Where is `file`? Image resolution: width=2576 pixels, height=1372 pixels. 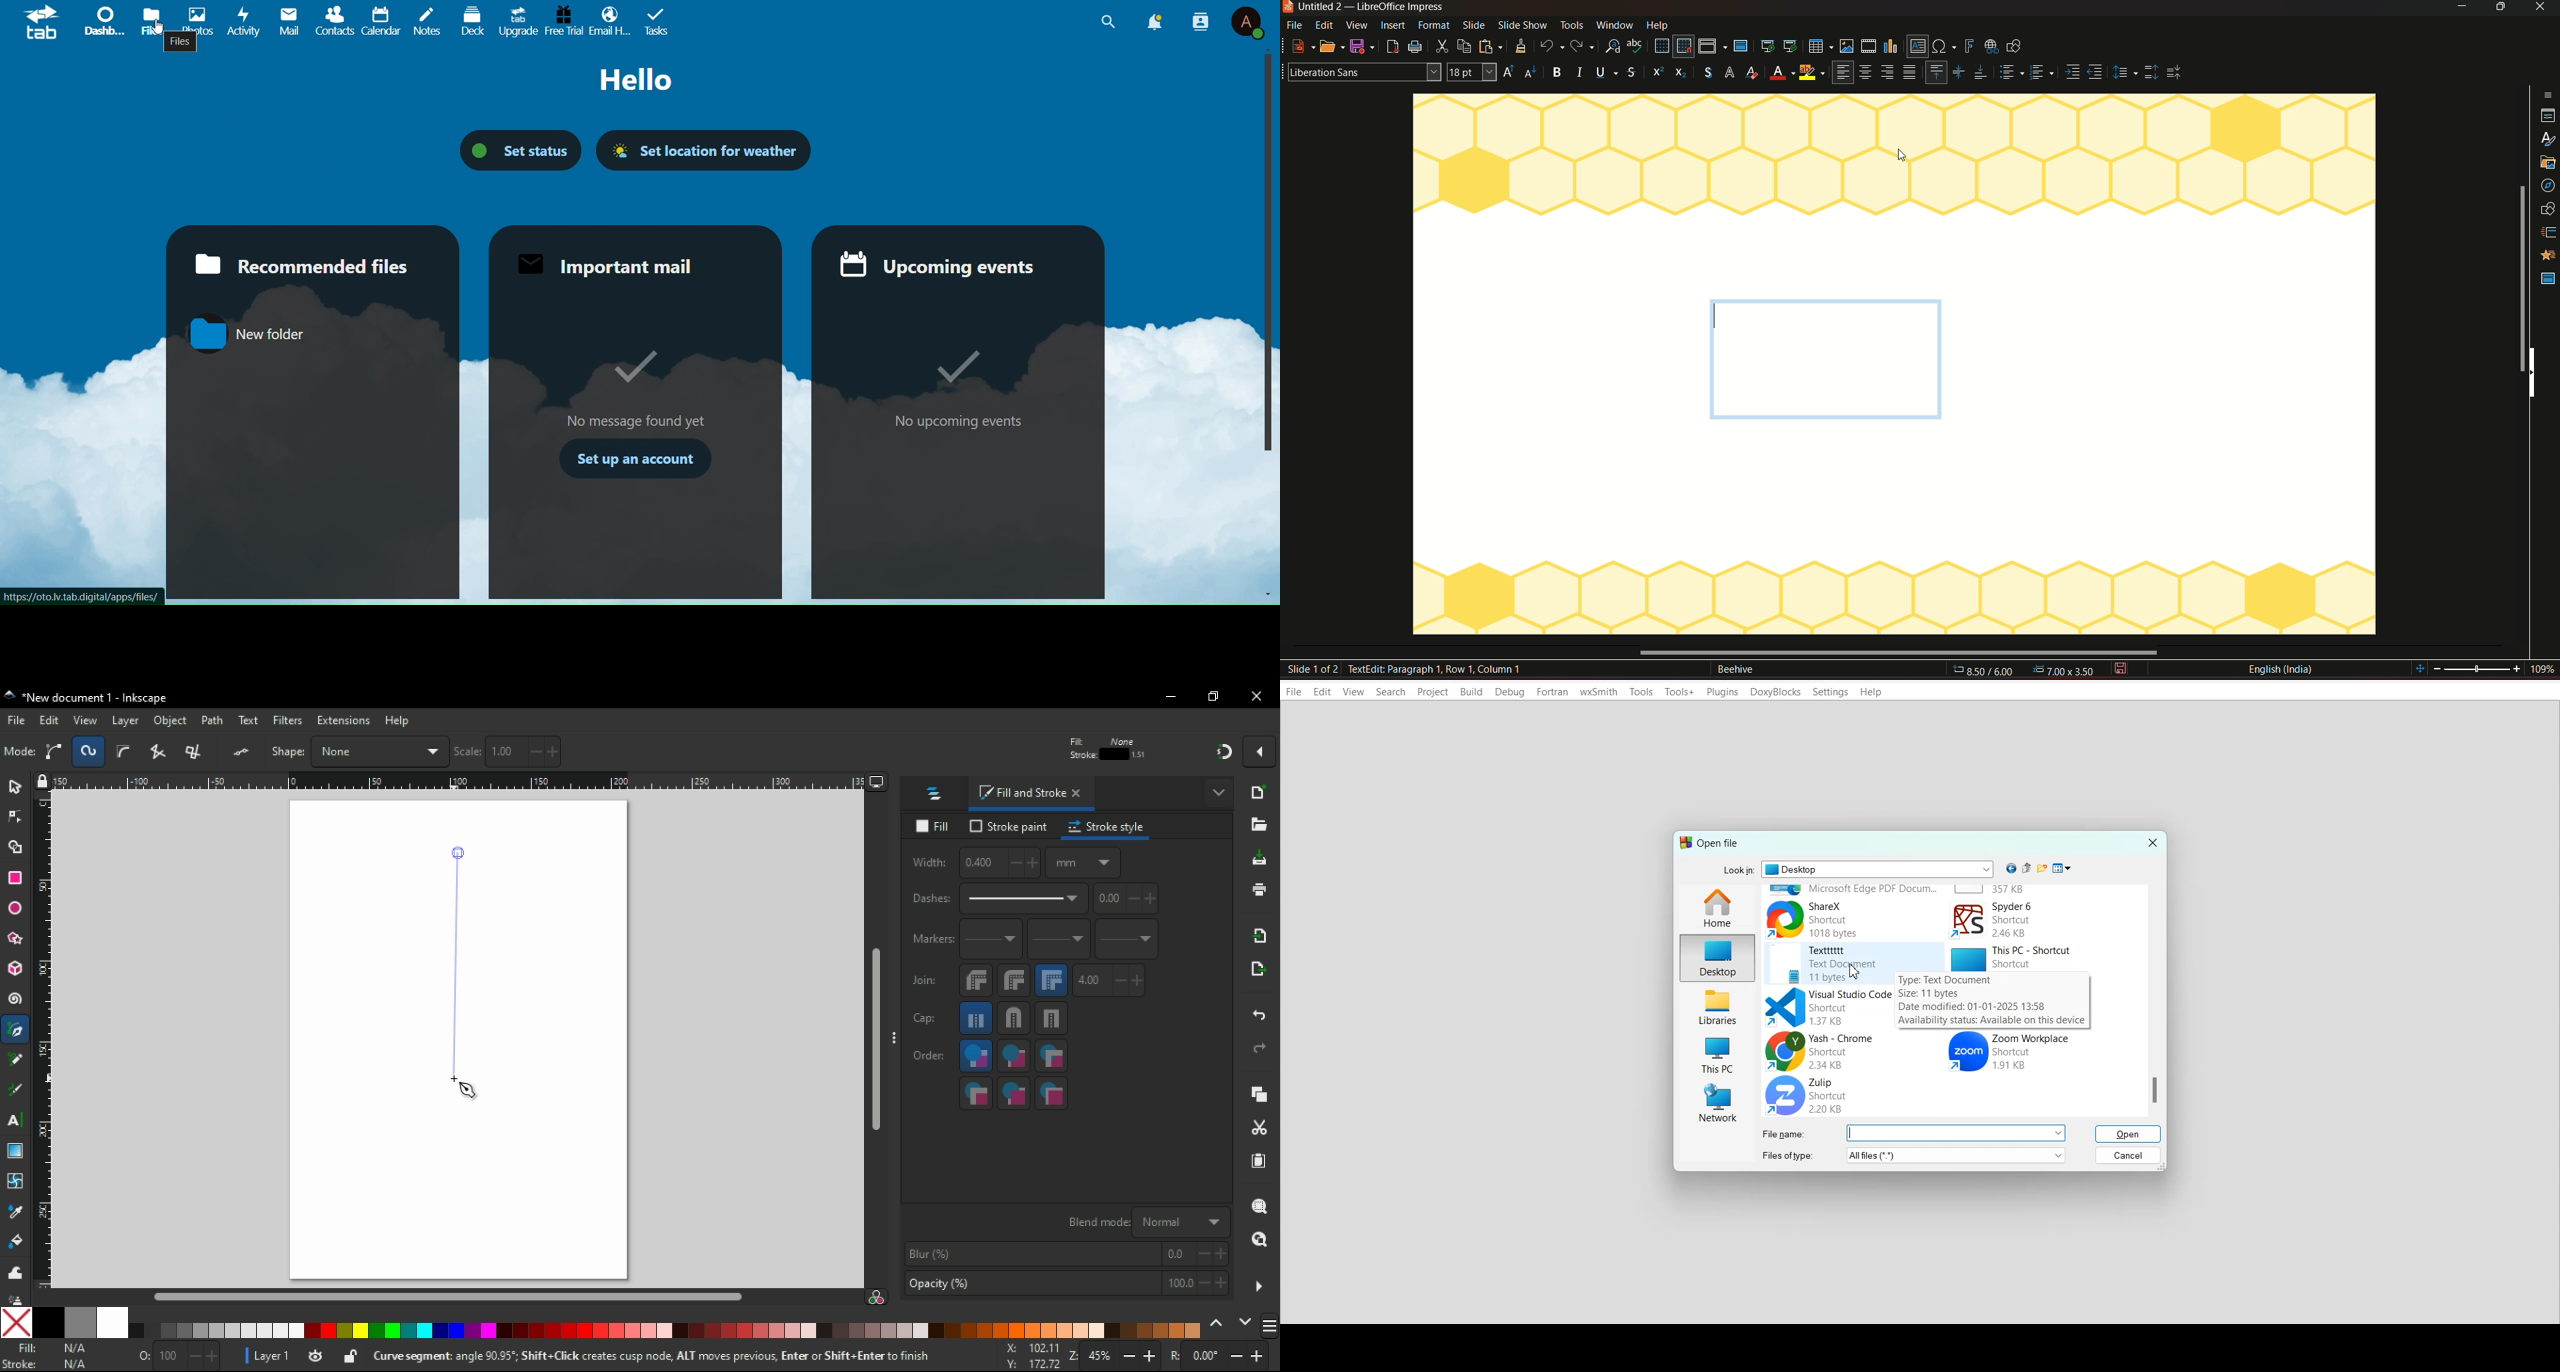
file is located at coordinates (18, 720).